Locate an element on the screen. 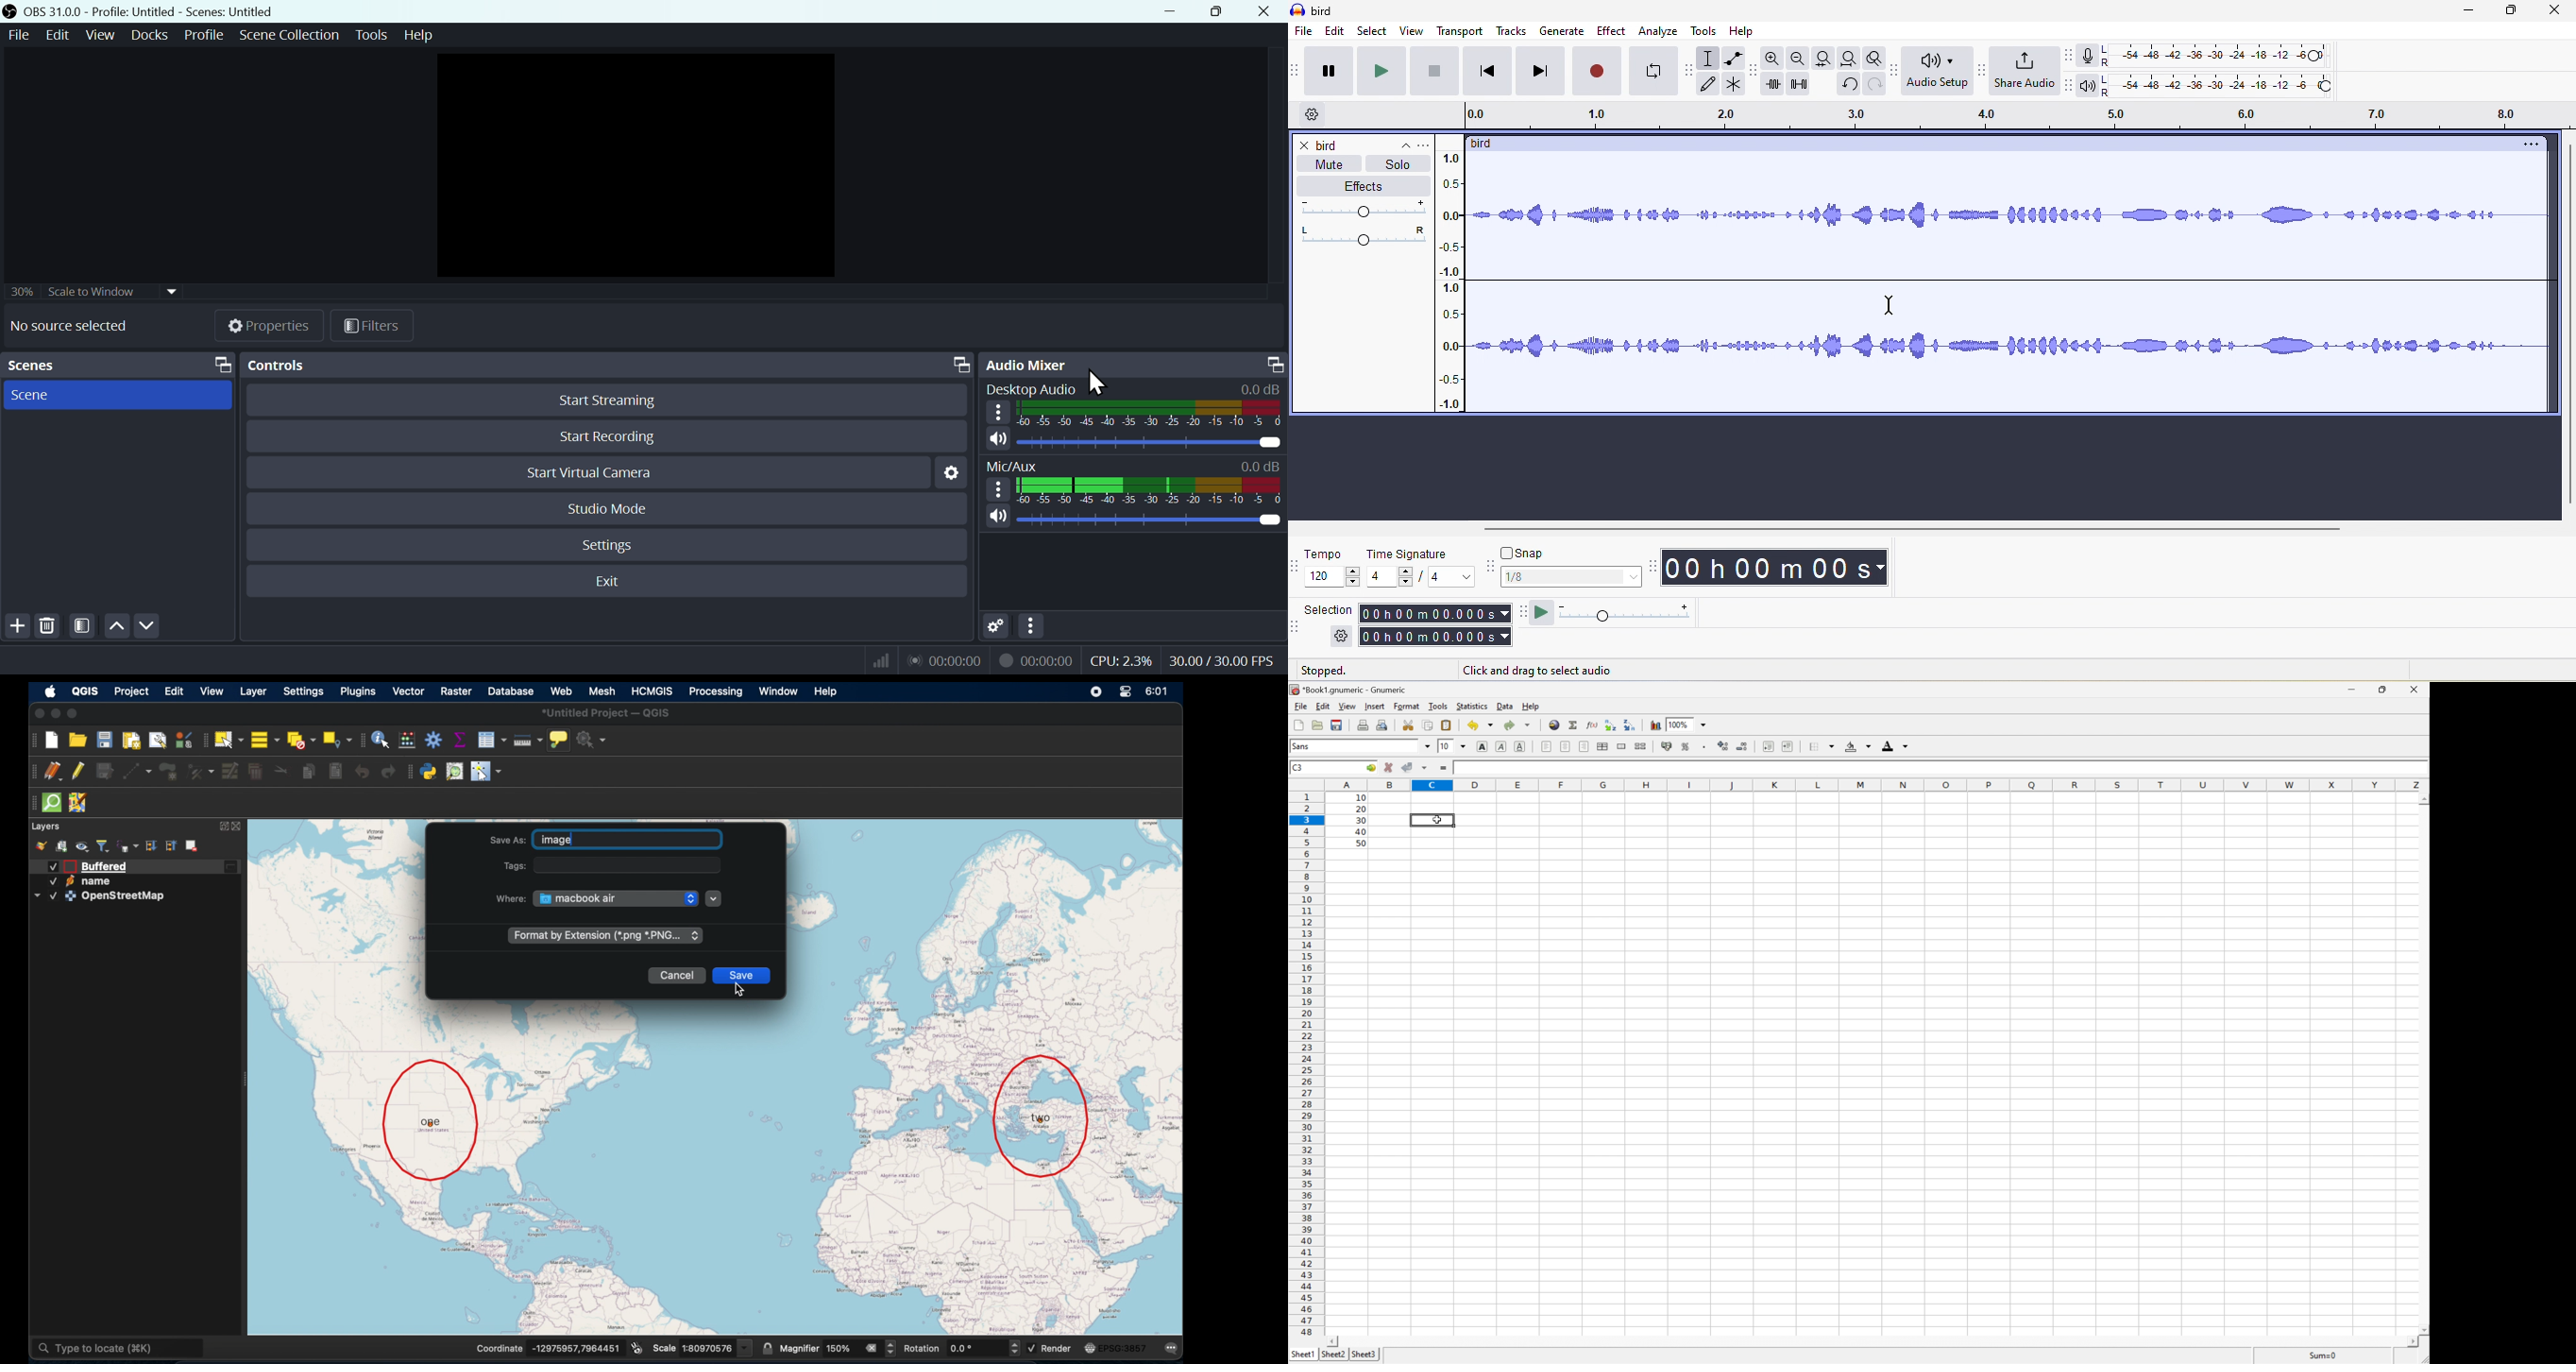  0.0dB is located at coordinates (1258, 388).